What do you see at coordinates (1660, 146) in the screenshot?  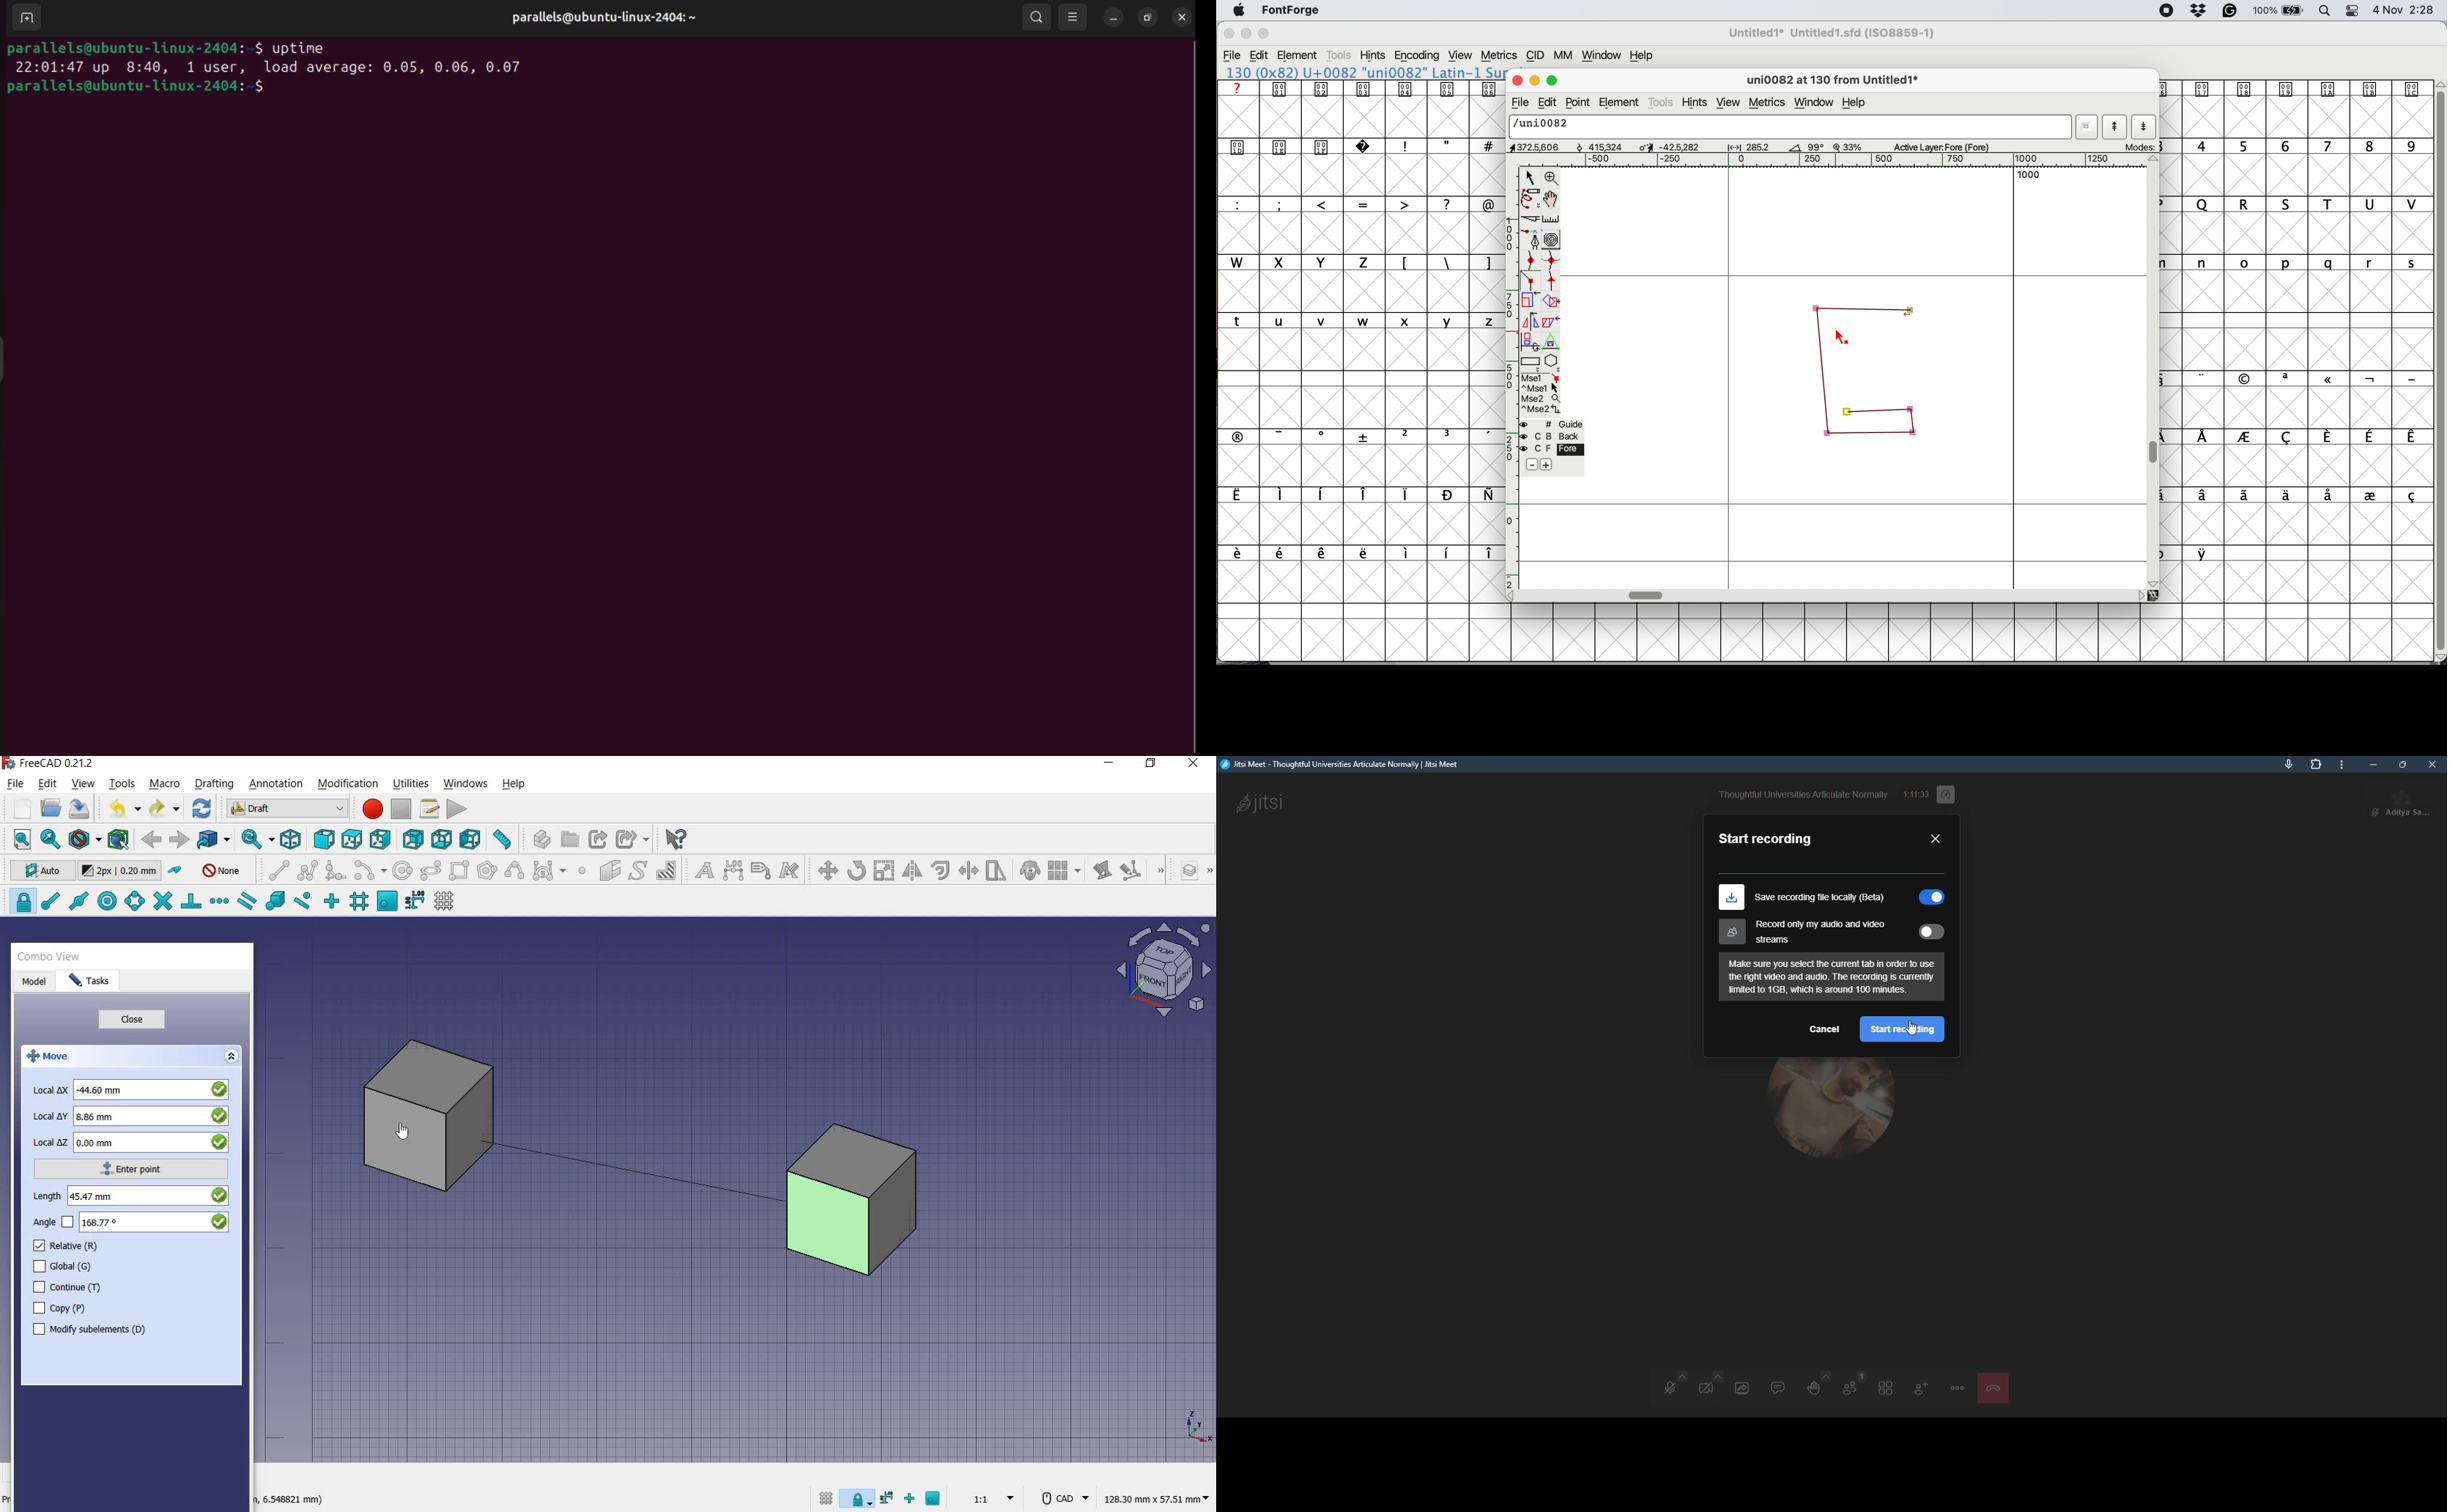 I see `dimensions` at bounding box center [1660, 146].